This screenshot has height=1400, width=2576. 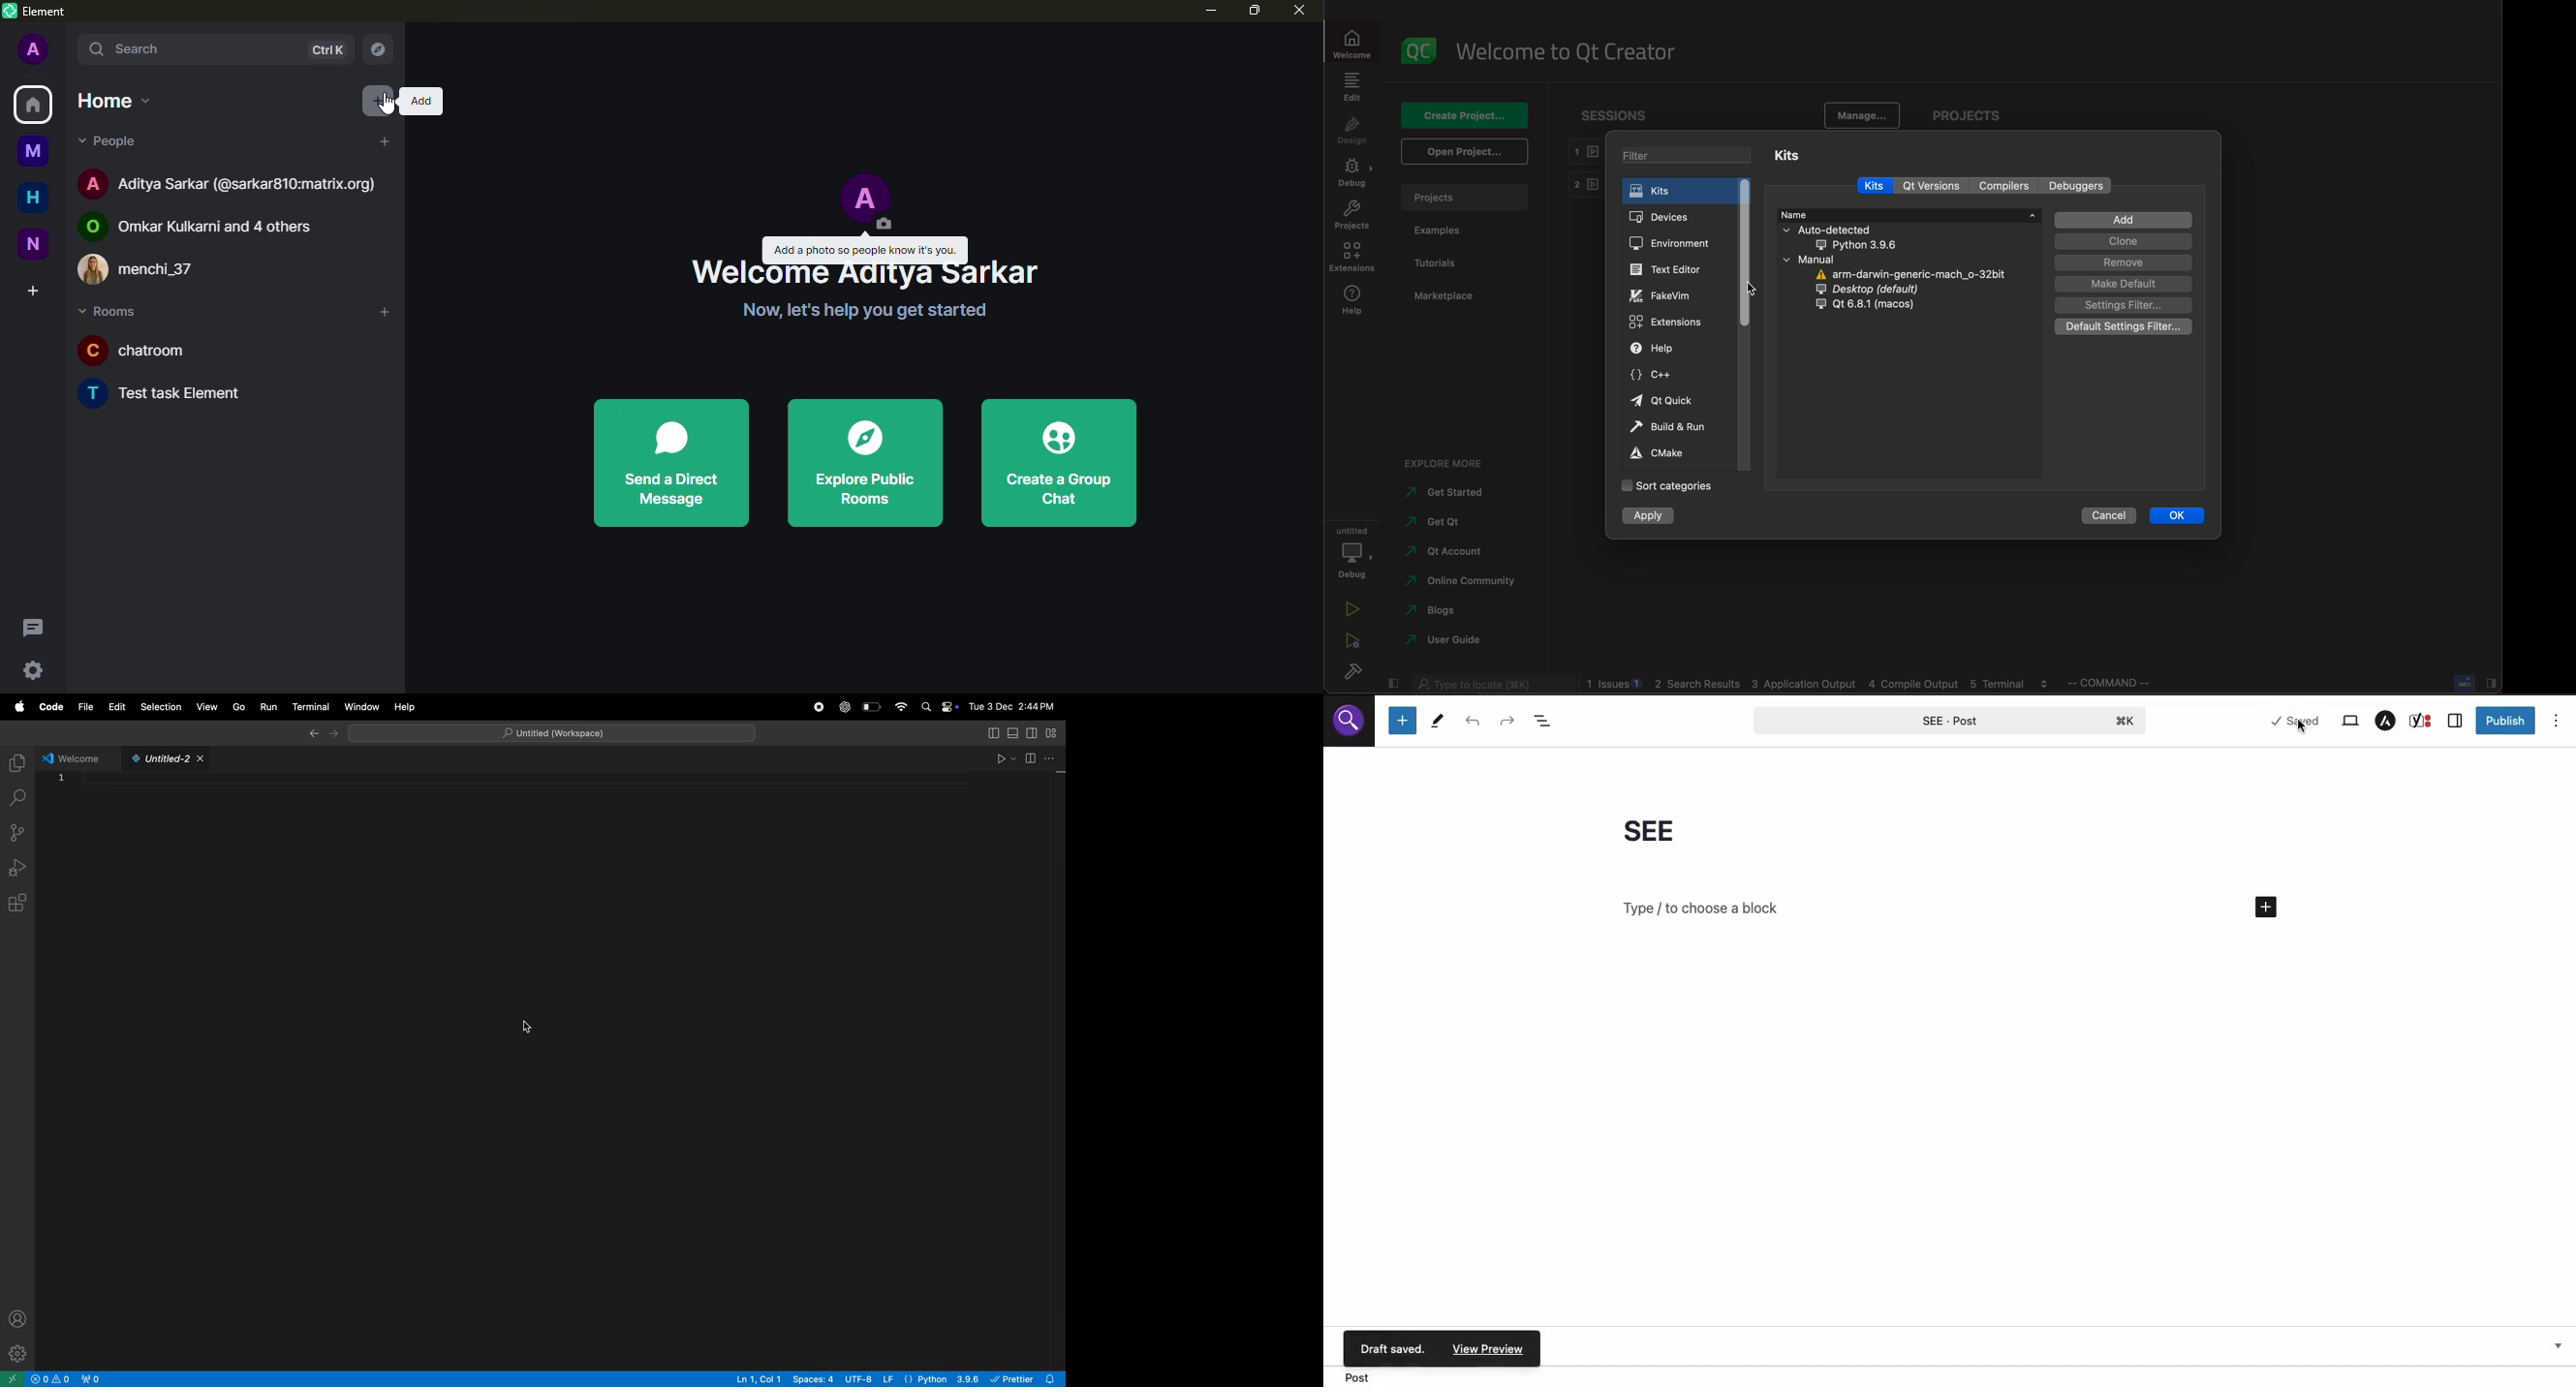 I want to click on name, so click(x=1909, y=215).